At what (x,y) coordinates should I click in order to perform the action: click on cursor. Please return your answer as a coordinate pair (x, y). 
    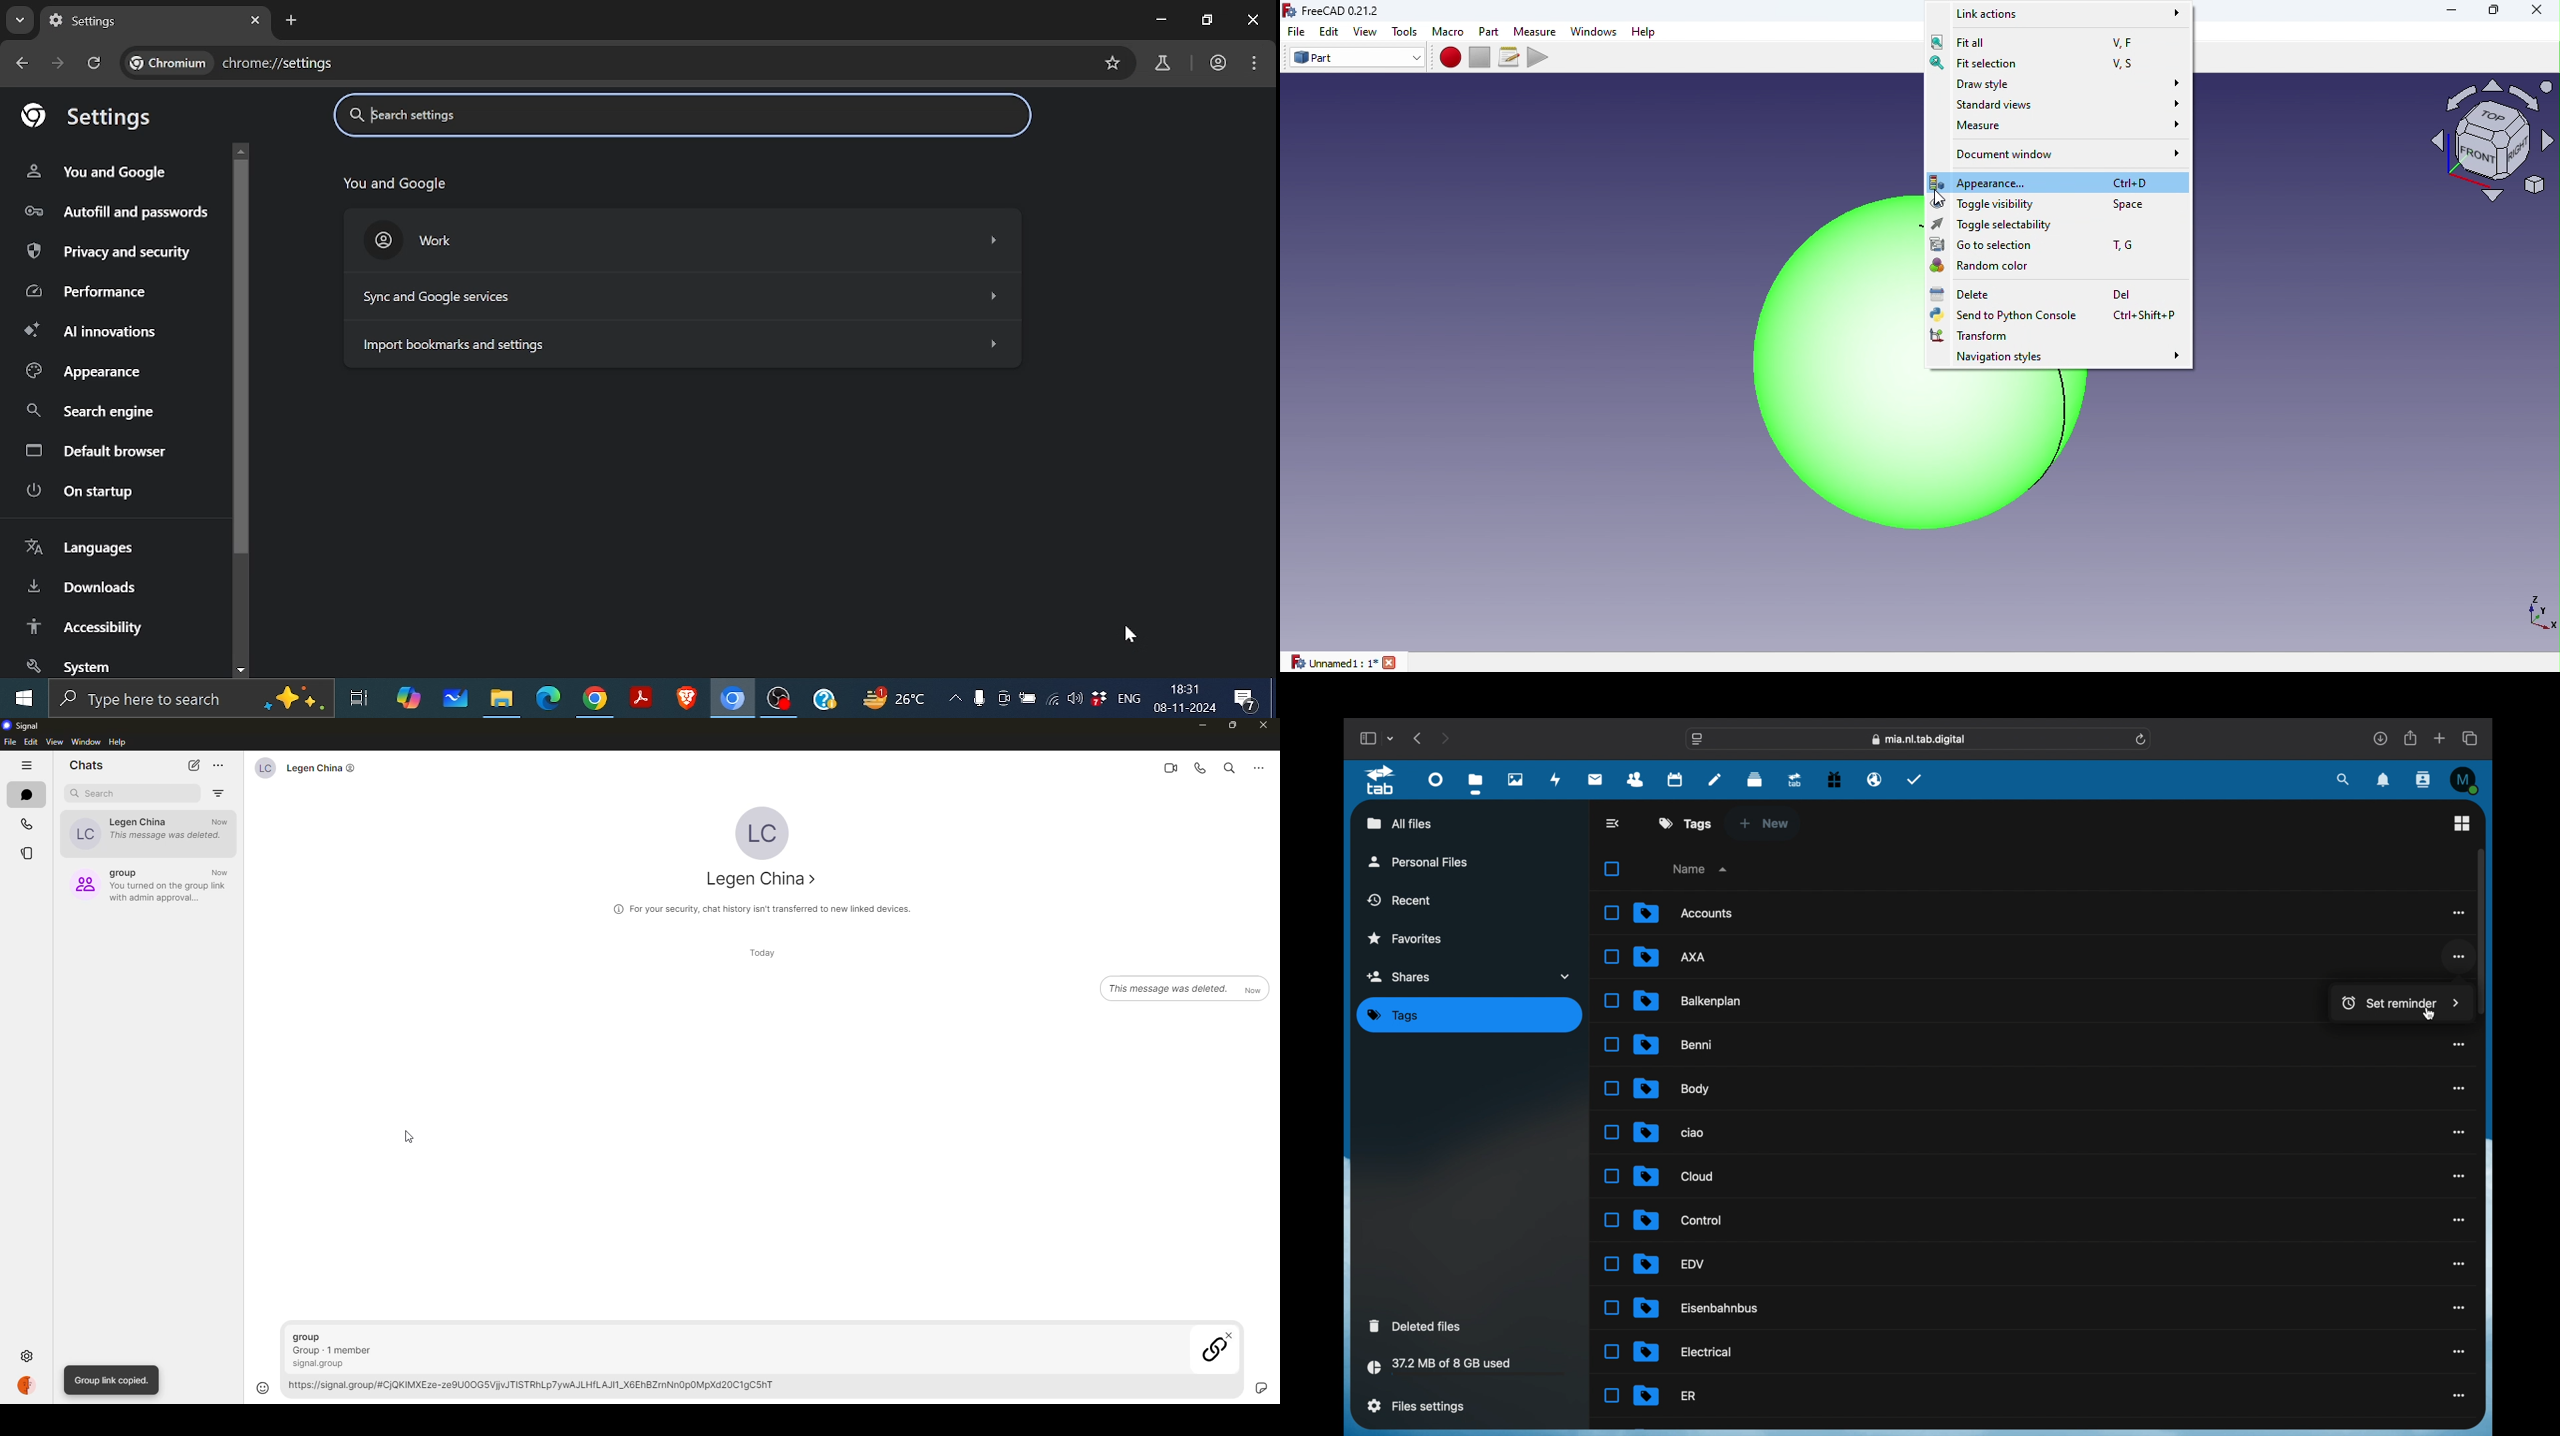
    Looking at the image, I should click on (1939, 201).